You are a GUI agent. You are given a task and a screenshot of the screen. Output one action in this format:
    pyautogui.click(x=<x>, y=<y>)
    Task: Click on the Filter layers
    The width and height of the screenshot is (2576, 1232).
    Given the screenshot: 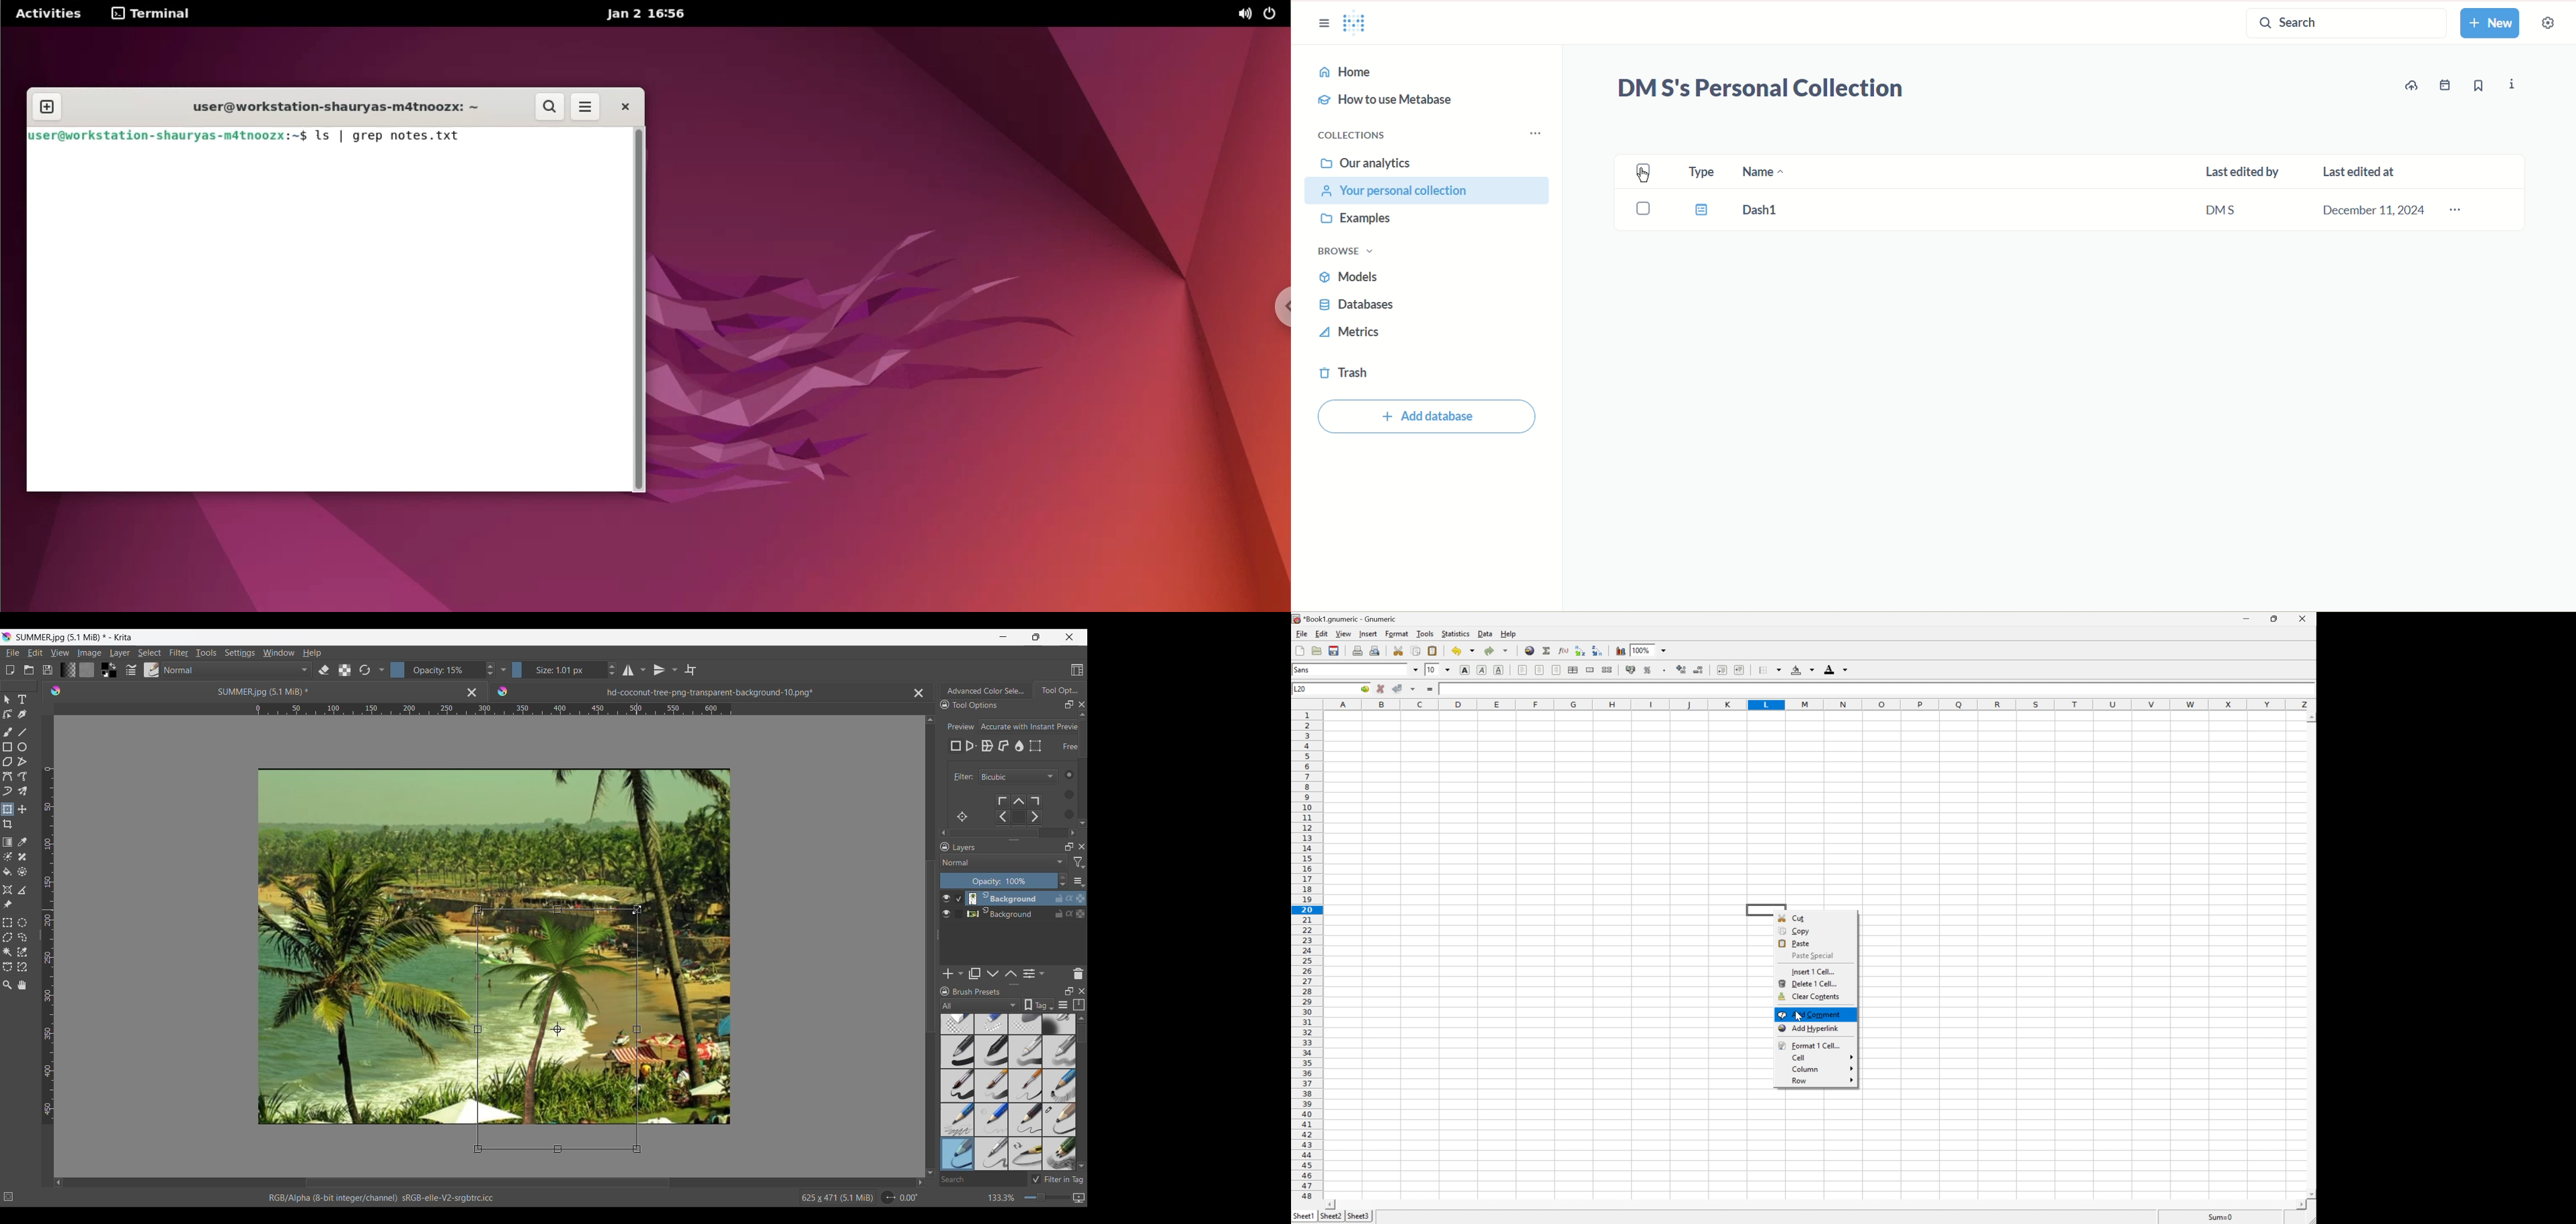 What is the action you would take?
    pyautogui.click(x=1080, y=862)
    